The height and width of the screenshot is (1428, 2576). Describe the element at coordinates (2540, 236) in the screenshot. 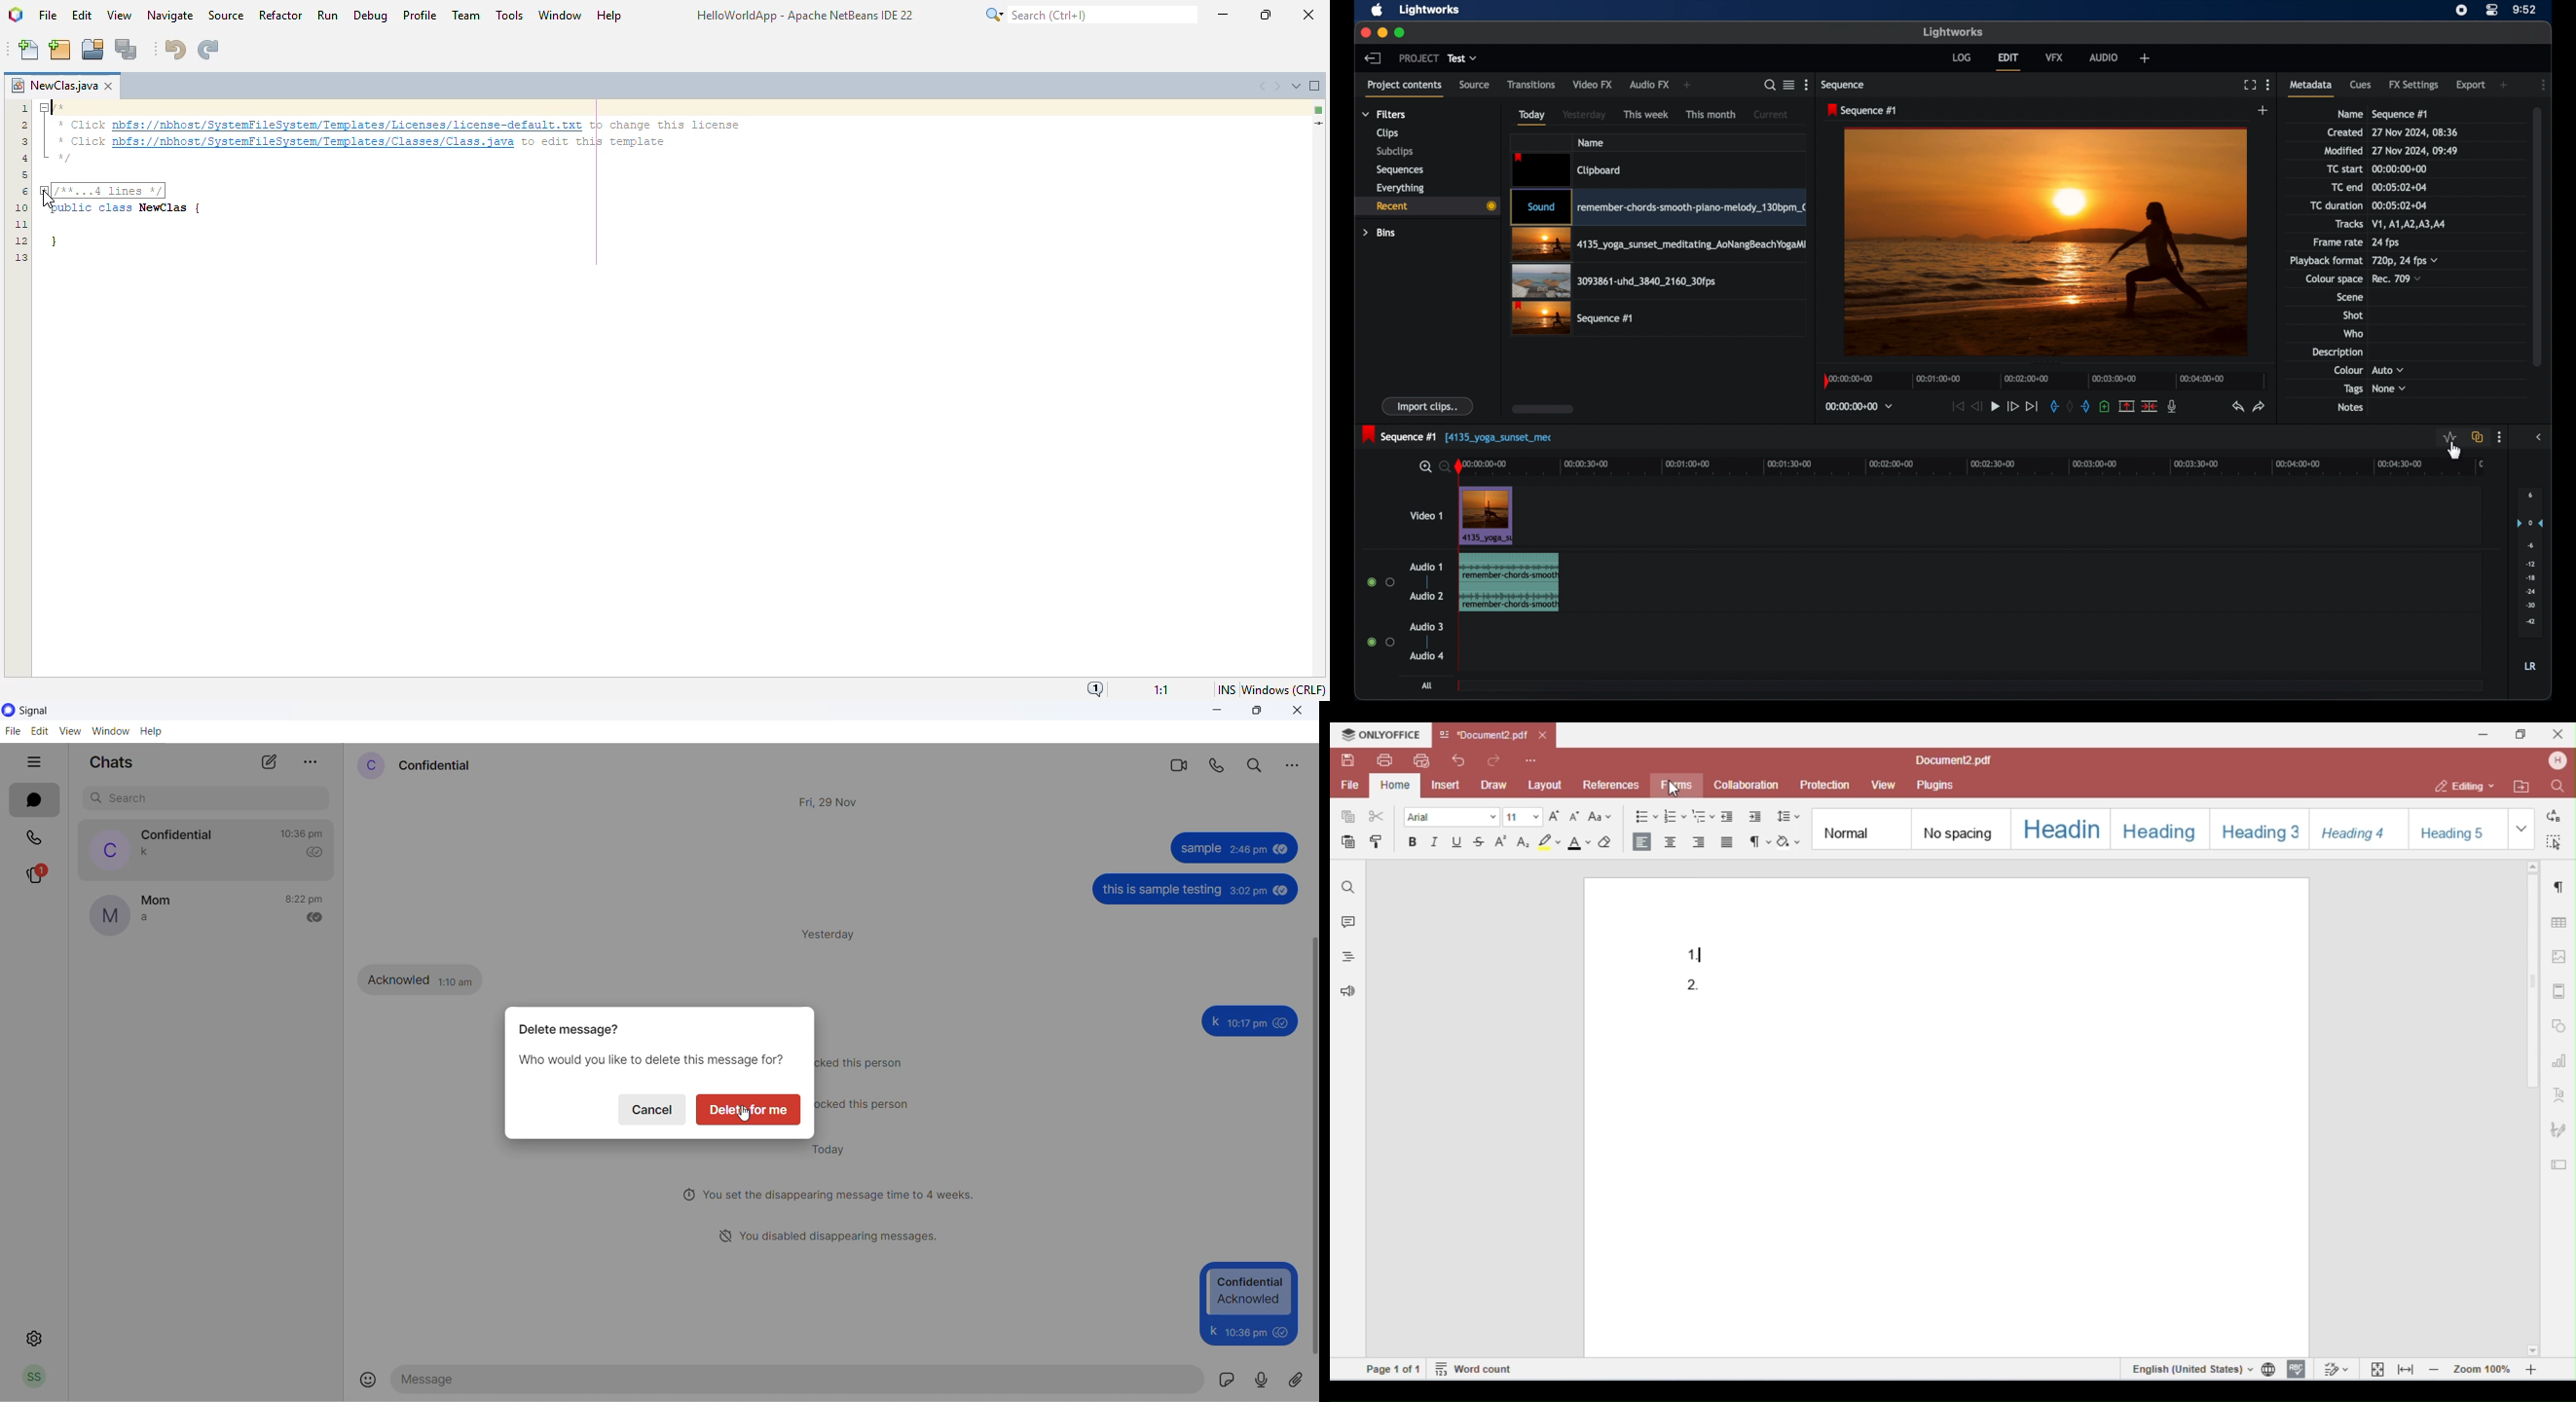

I see `scroll box` at that location.